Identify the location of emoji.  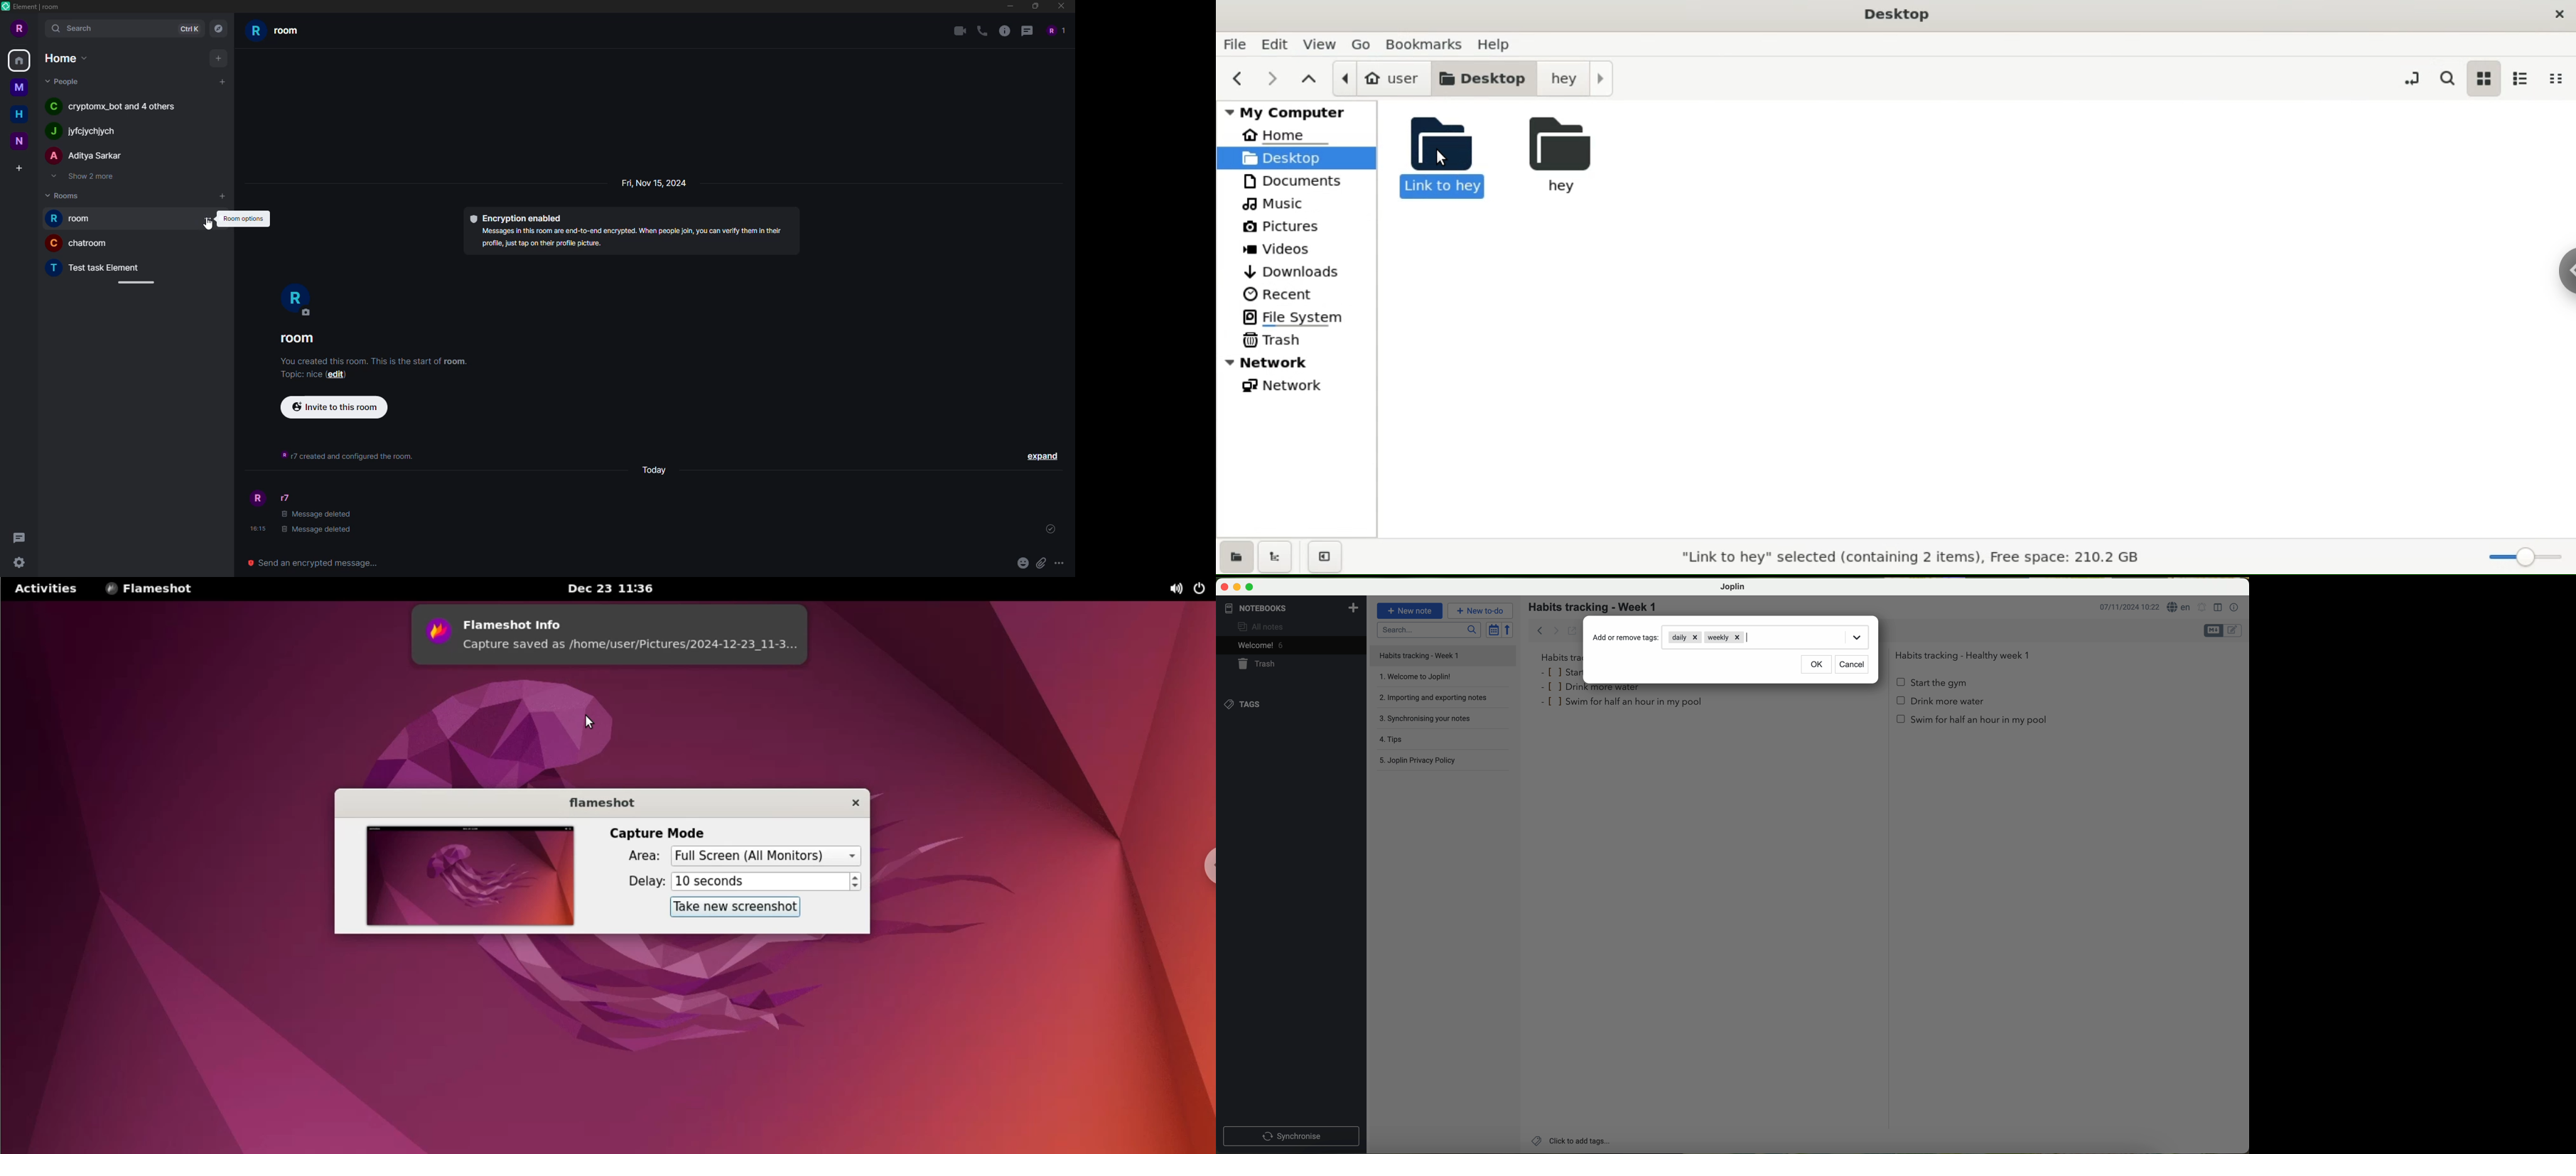
(1022, 562).